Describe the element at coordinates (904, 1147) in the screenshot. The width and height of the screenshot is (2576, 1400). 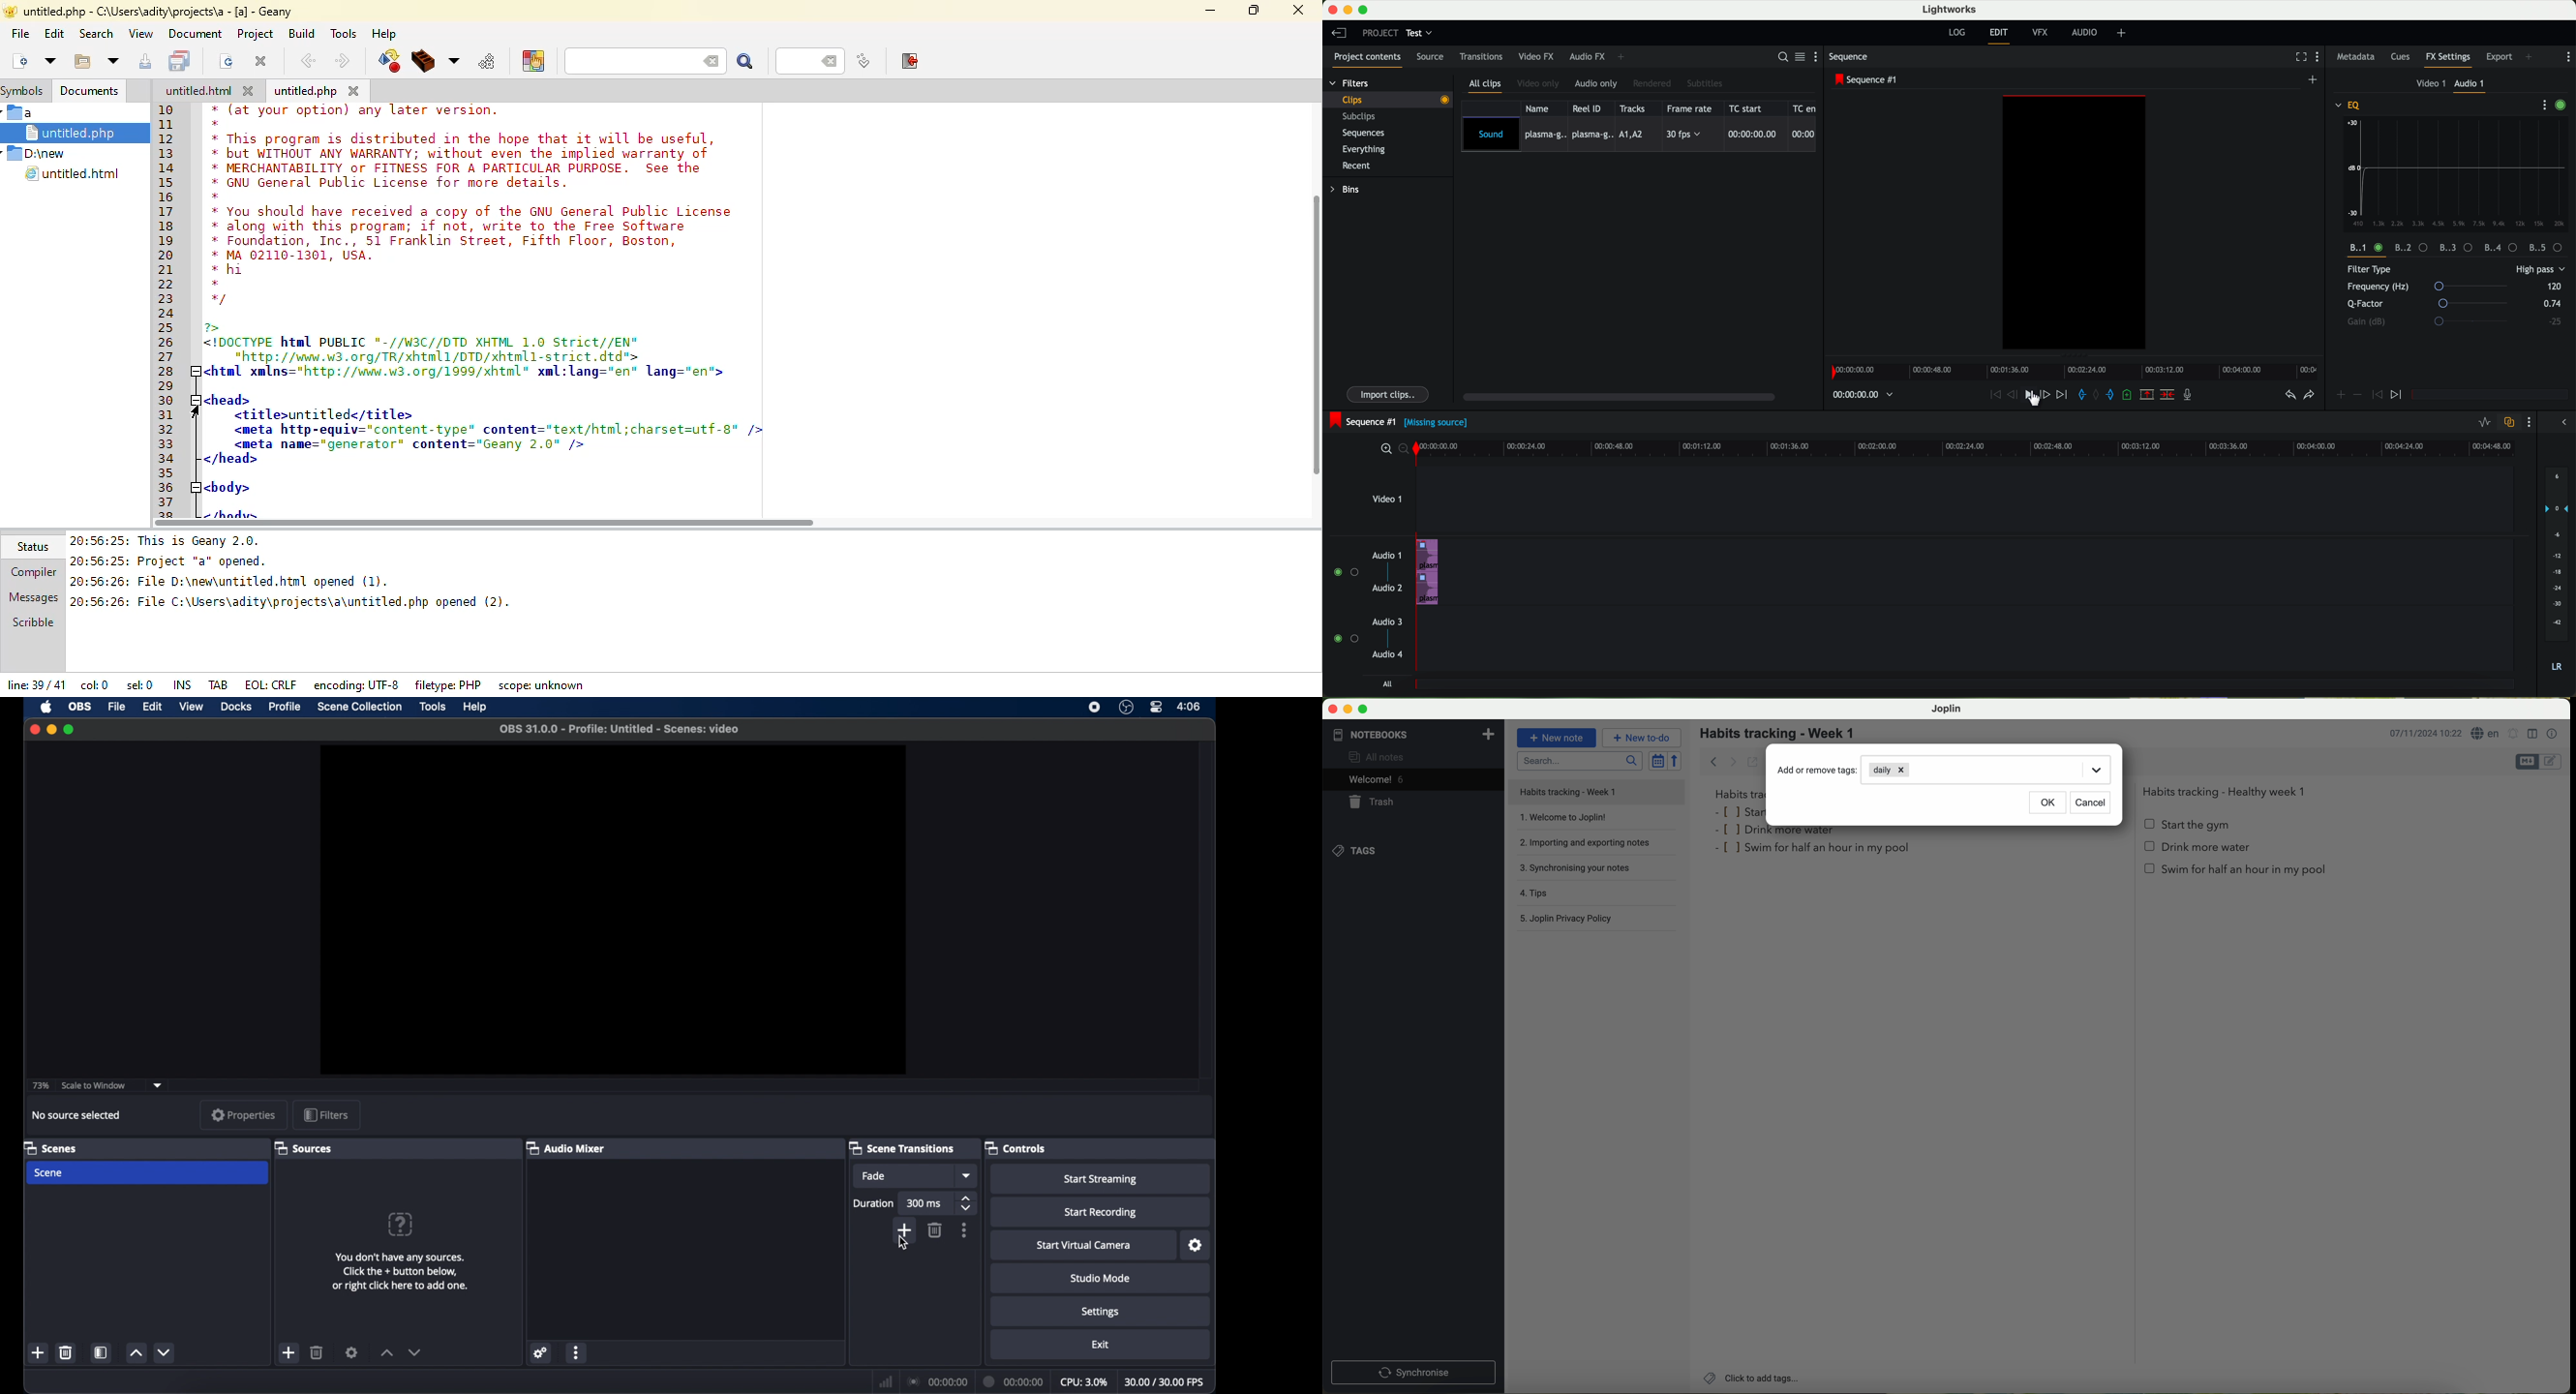
I see `scene transitions` at that location.